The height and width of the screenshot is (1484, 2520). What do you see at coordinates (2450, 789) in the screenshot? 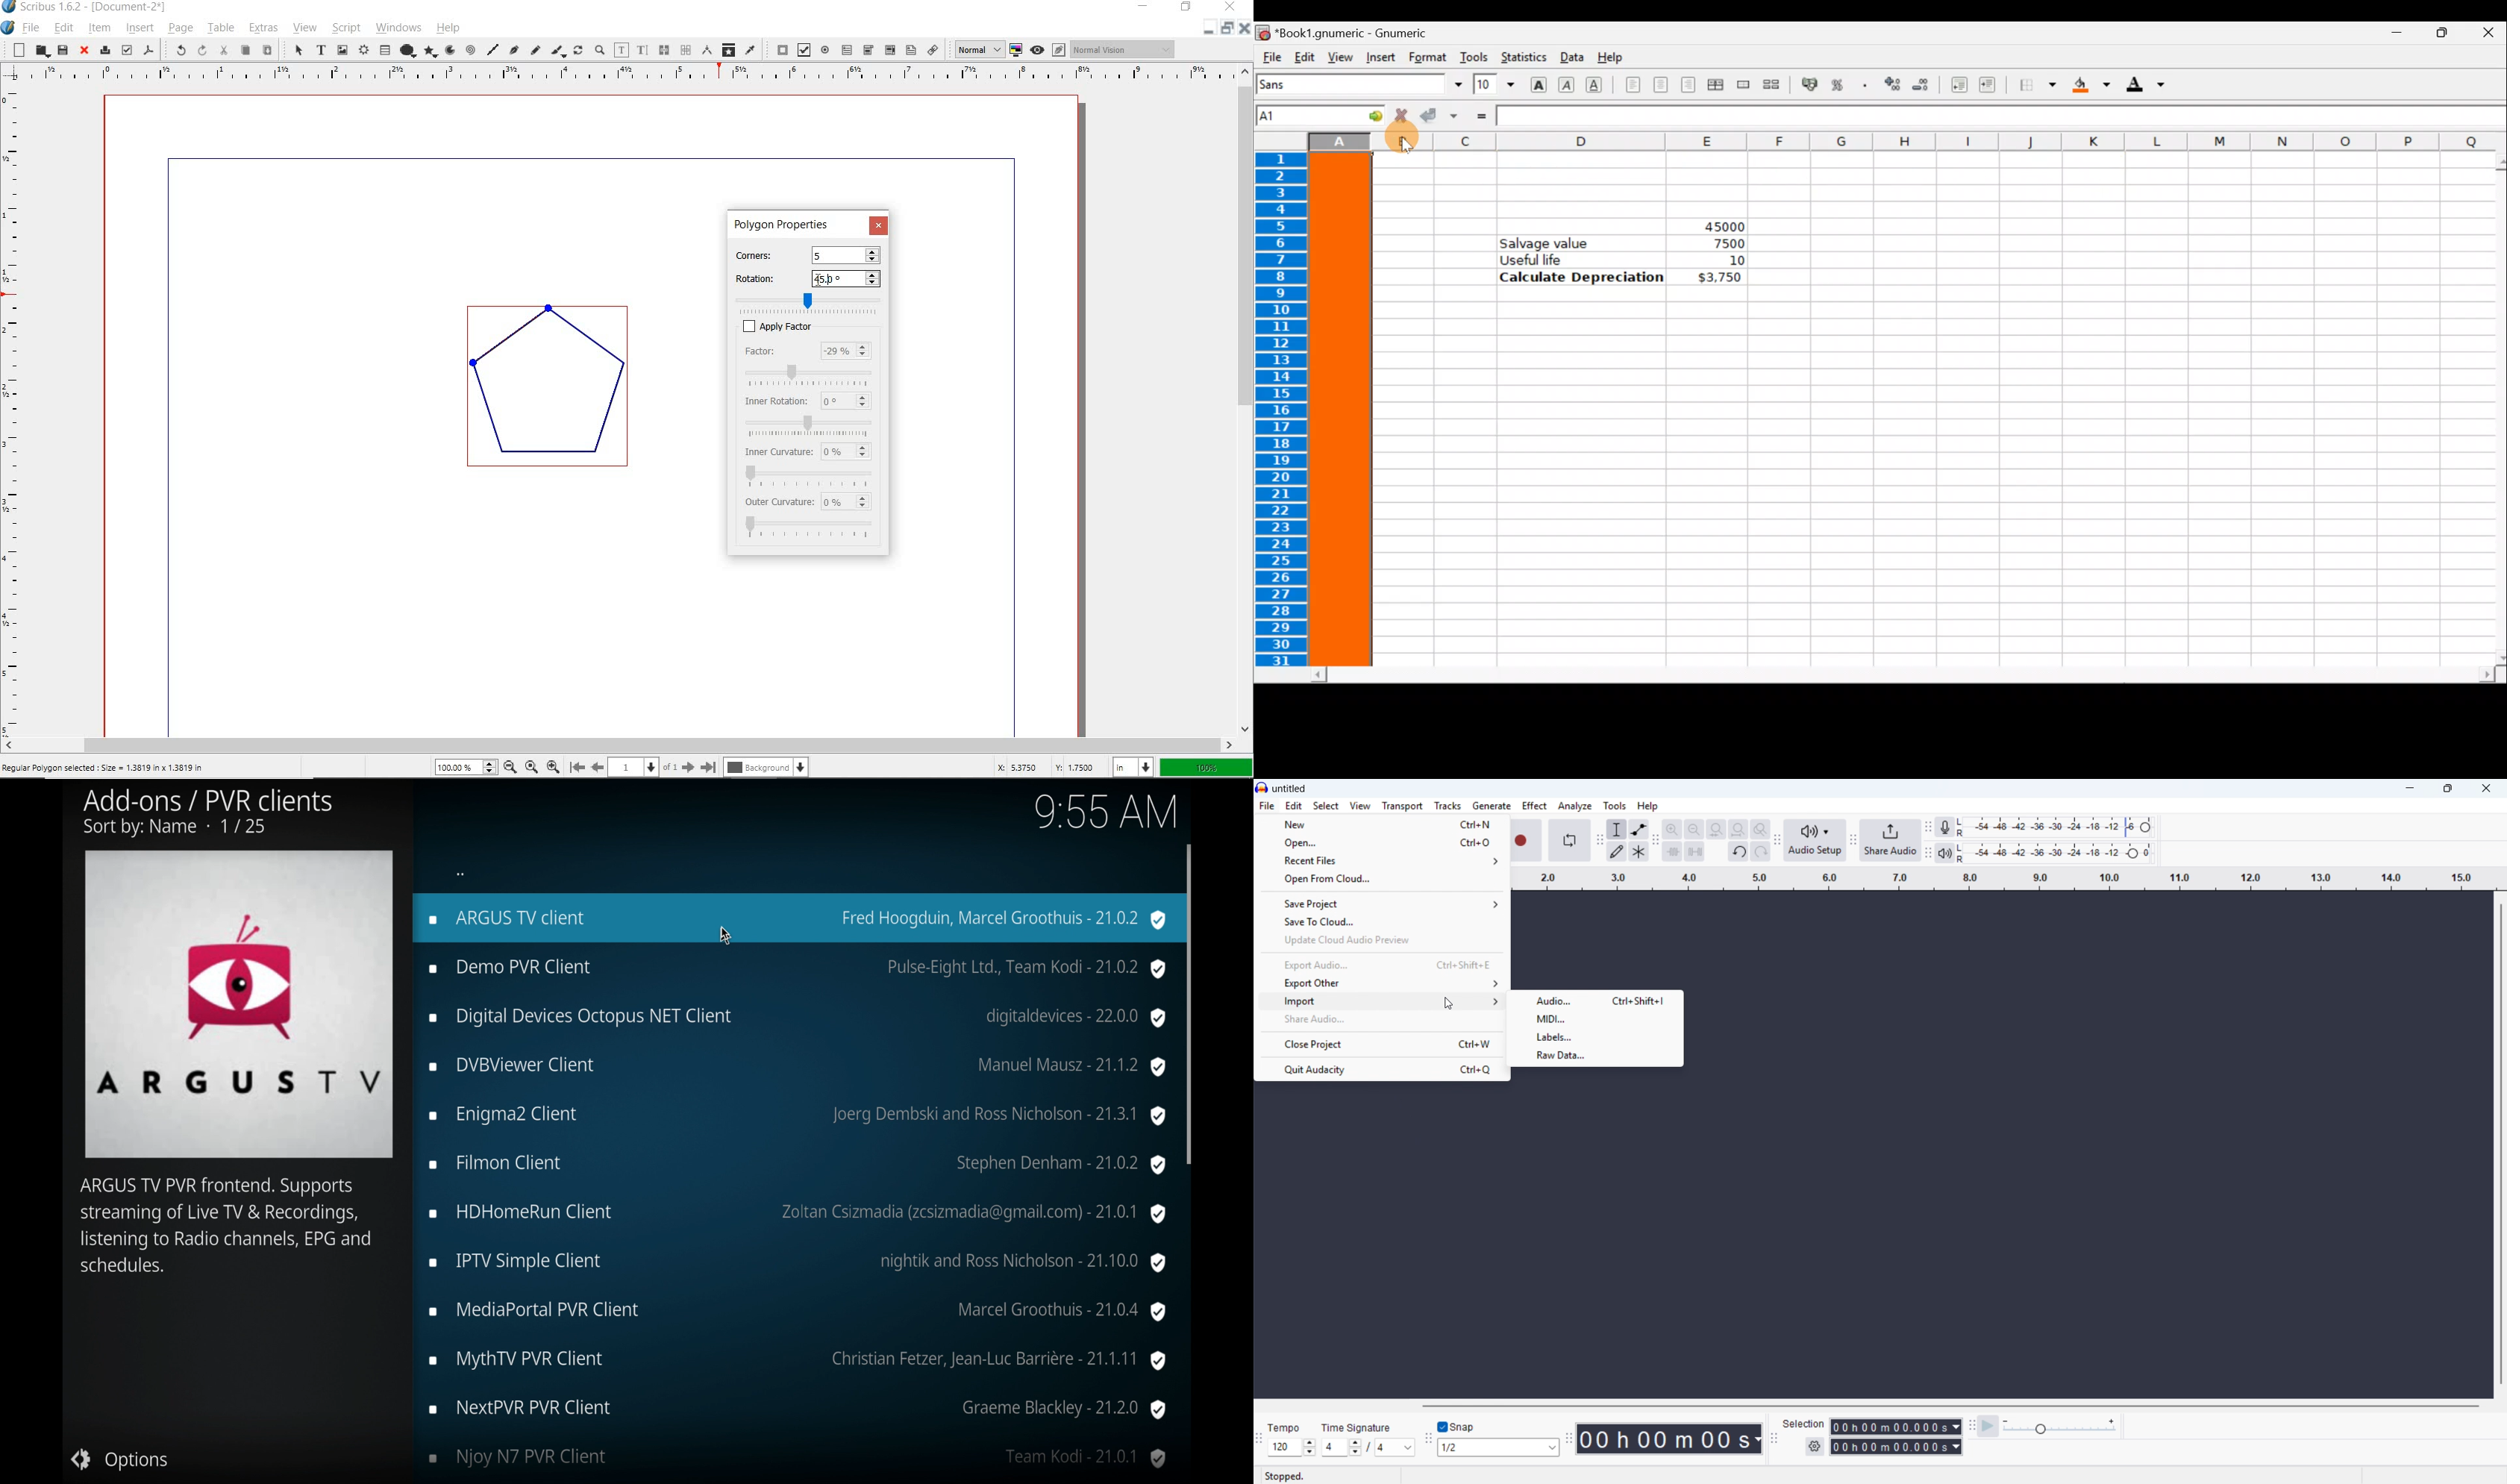
I see `maximise` at bounding box center [2450, 789].